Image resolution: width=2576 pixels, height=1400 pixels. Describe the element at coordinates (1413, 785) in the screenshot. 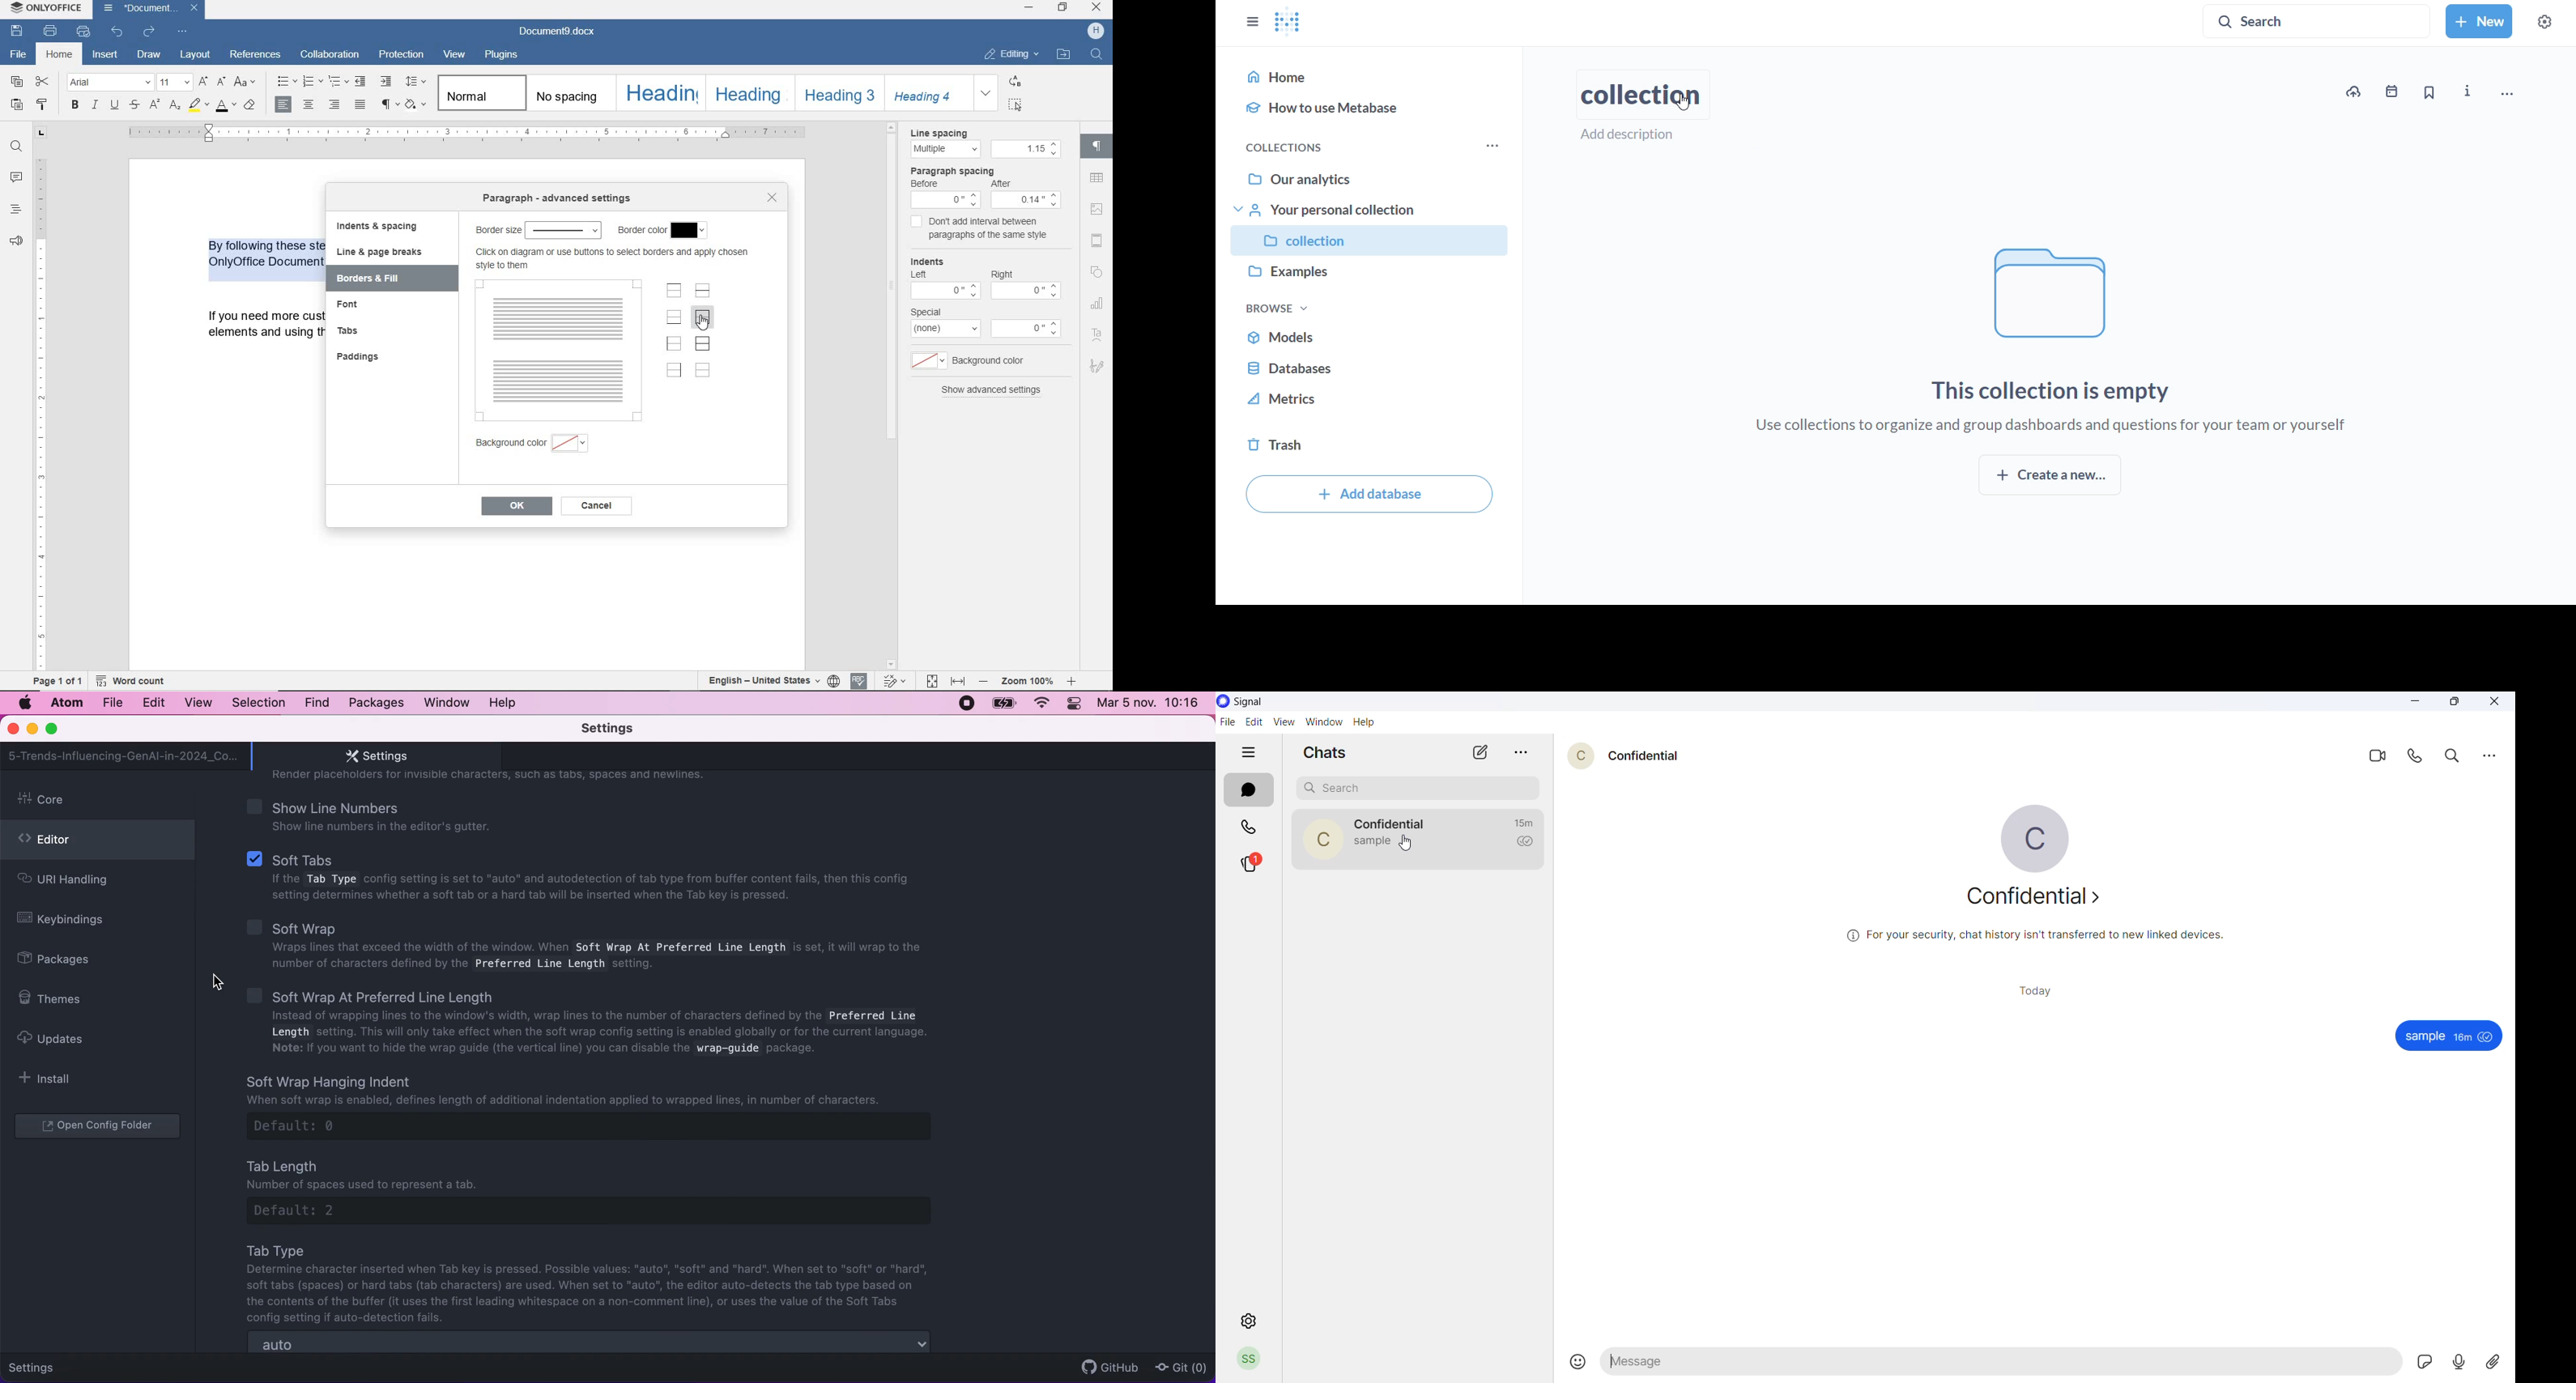

I see `search ` at that location.